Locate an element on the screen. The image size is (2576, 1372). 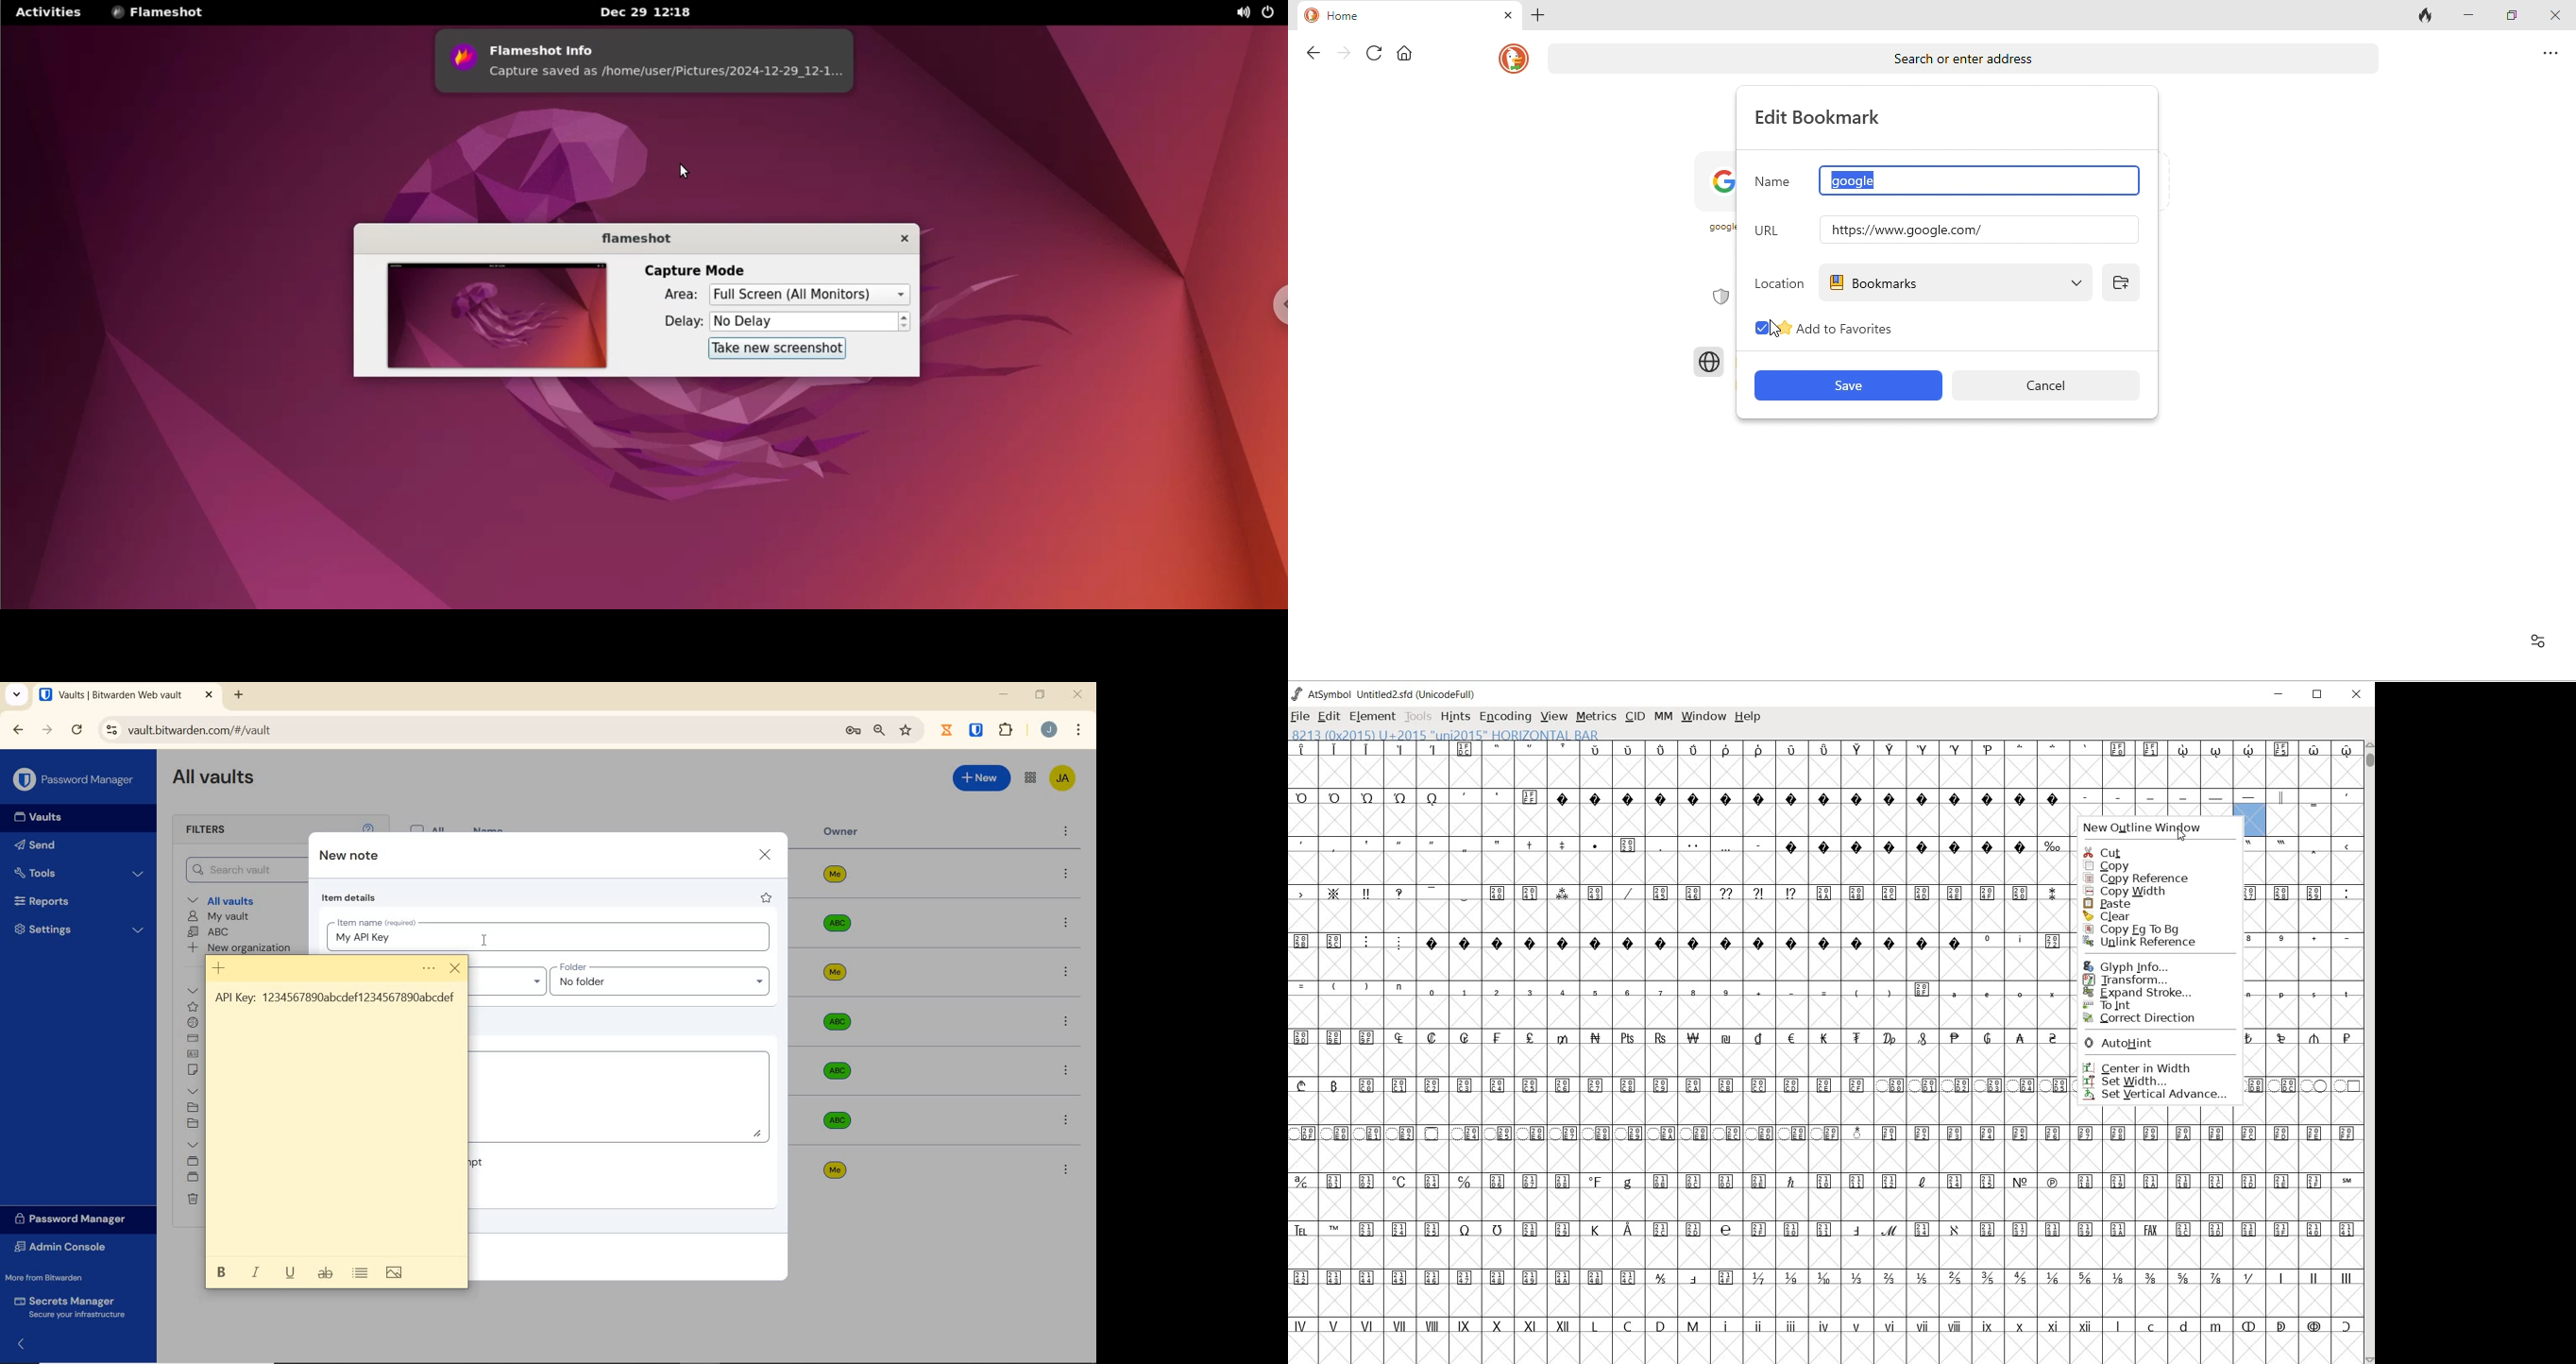
Copy Fg to Bg is located at coordinates (2139, 928).